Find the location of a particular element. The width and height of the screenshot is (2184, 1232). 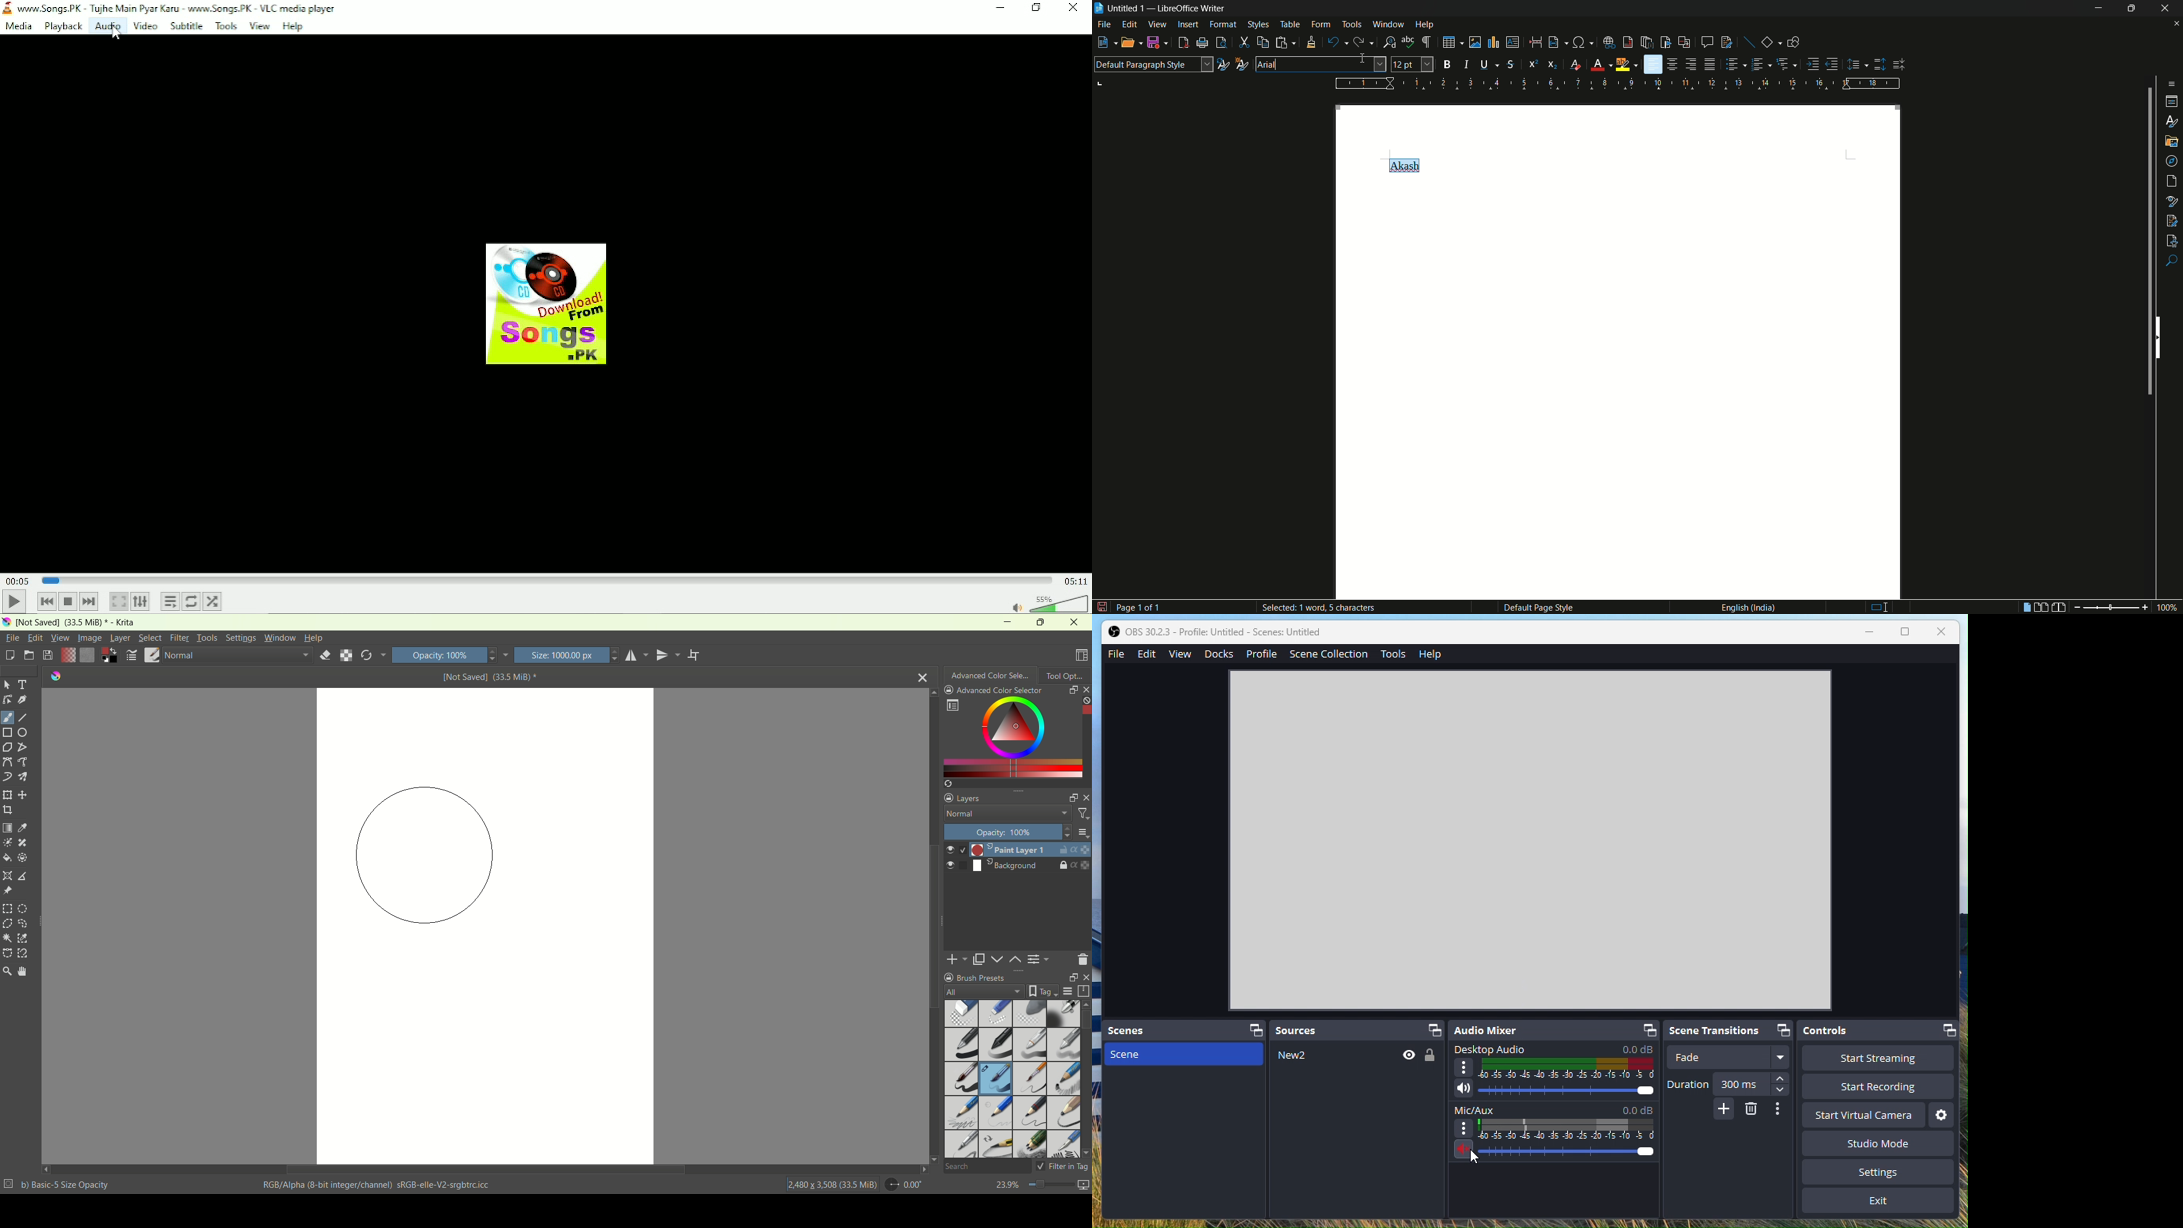

insert footnote is located at coordinates (1629, 42).